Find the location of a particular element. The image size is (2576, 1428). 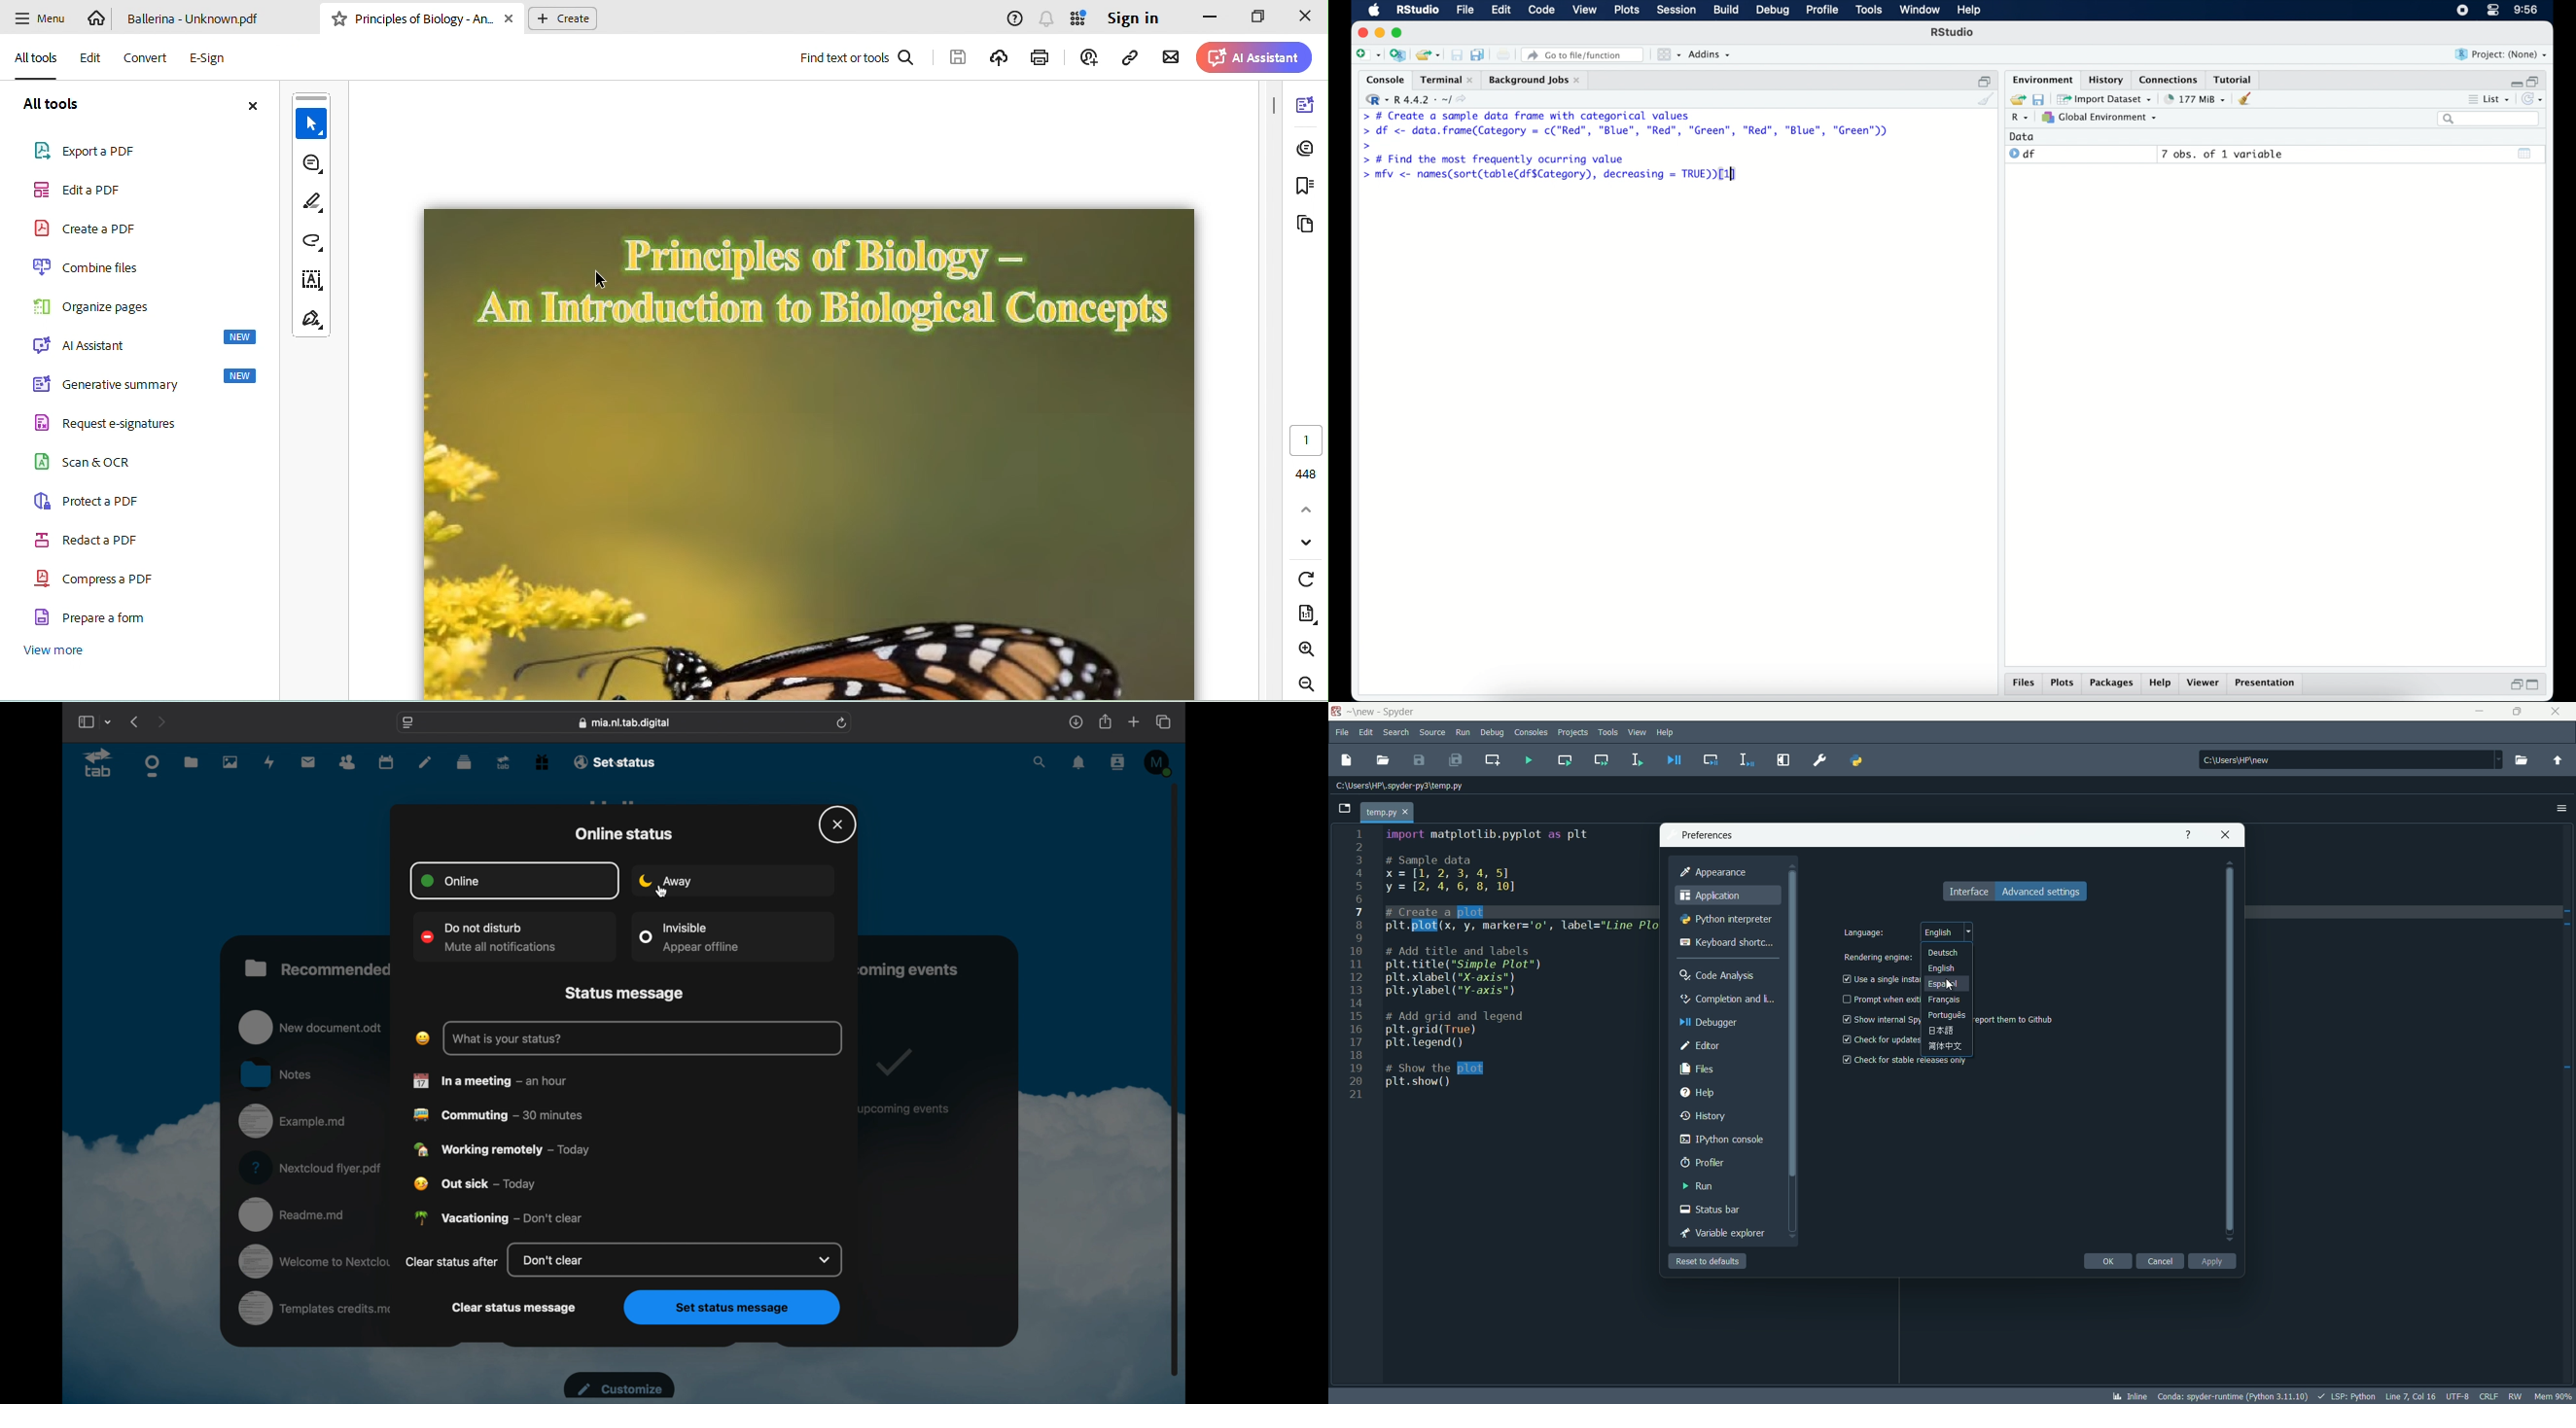

file encoding is located at coordinates (2458, 1397).